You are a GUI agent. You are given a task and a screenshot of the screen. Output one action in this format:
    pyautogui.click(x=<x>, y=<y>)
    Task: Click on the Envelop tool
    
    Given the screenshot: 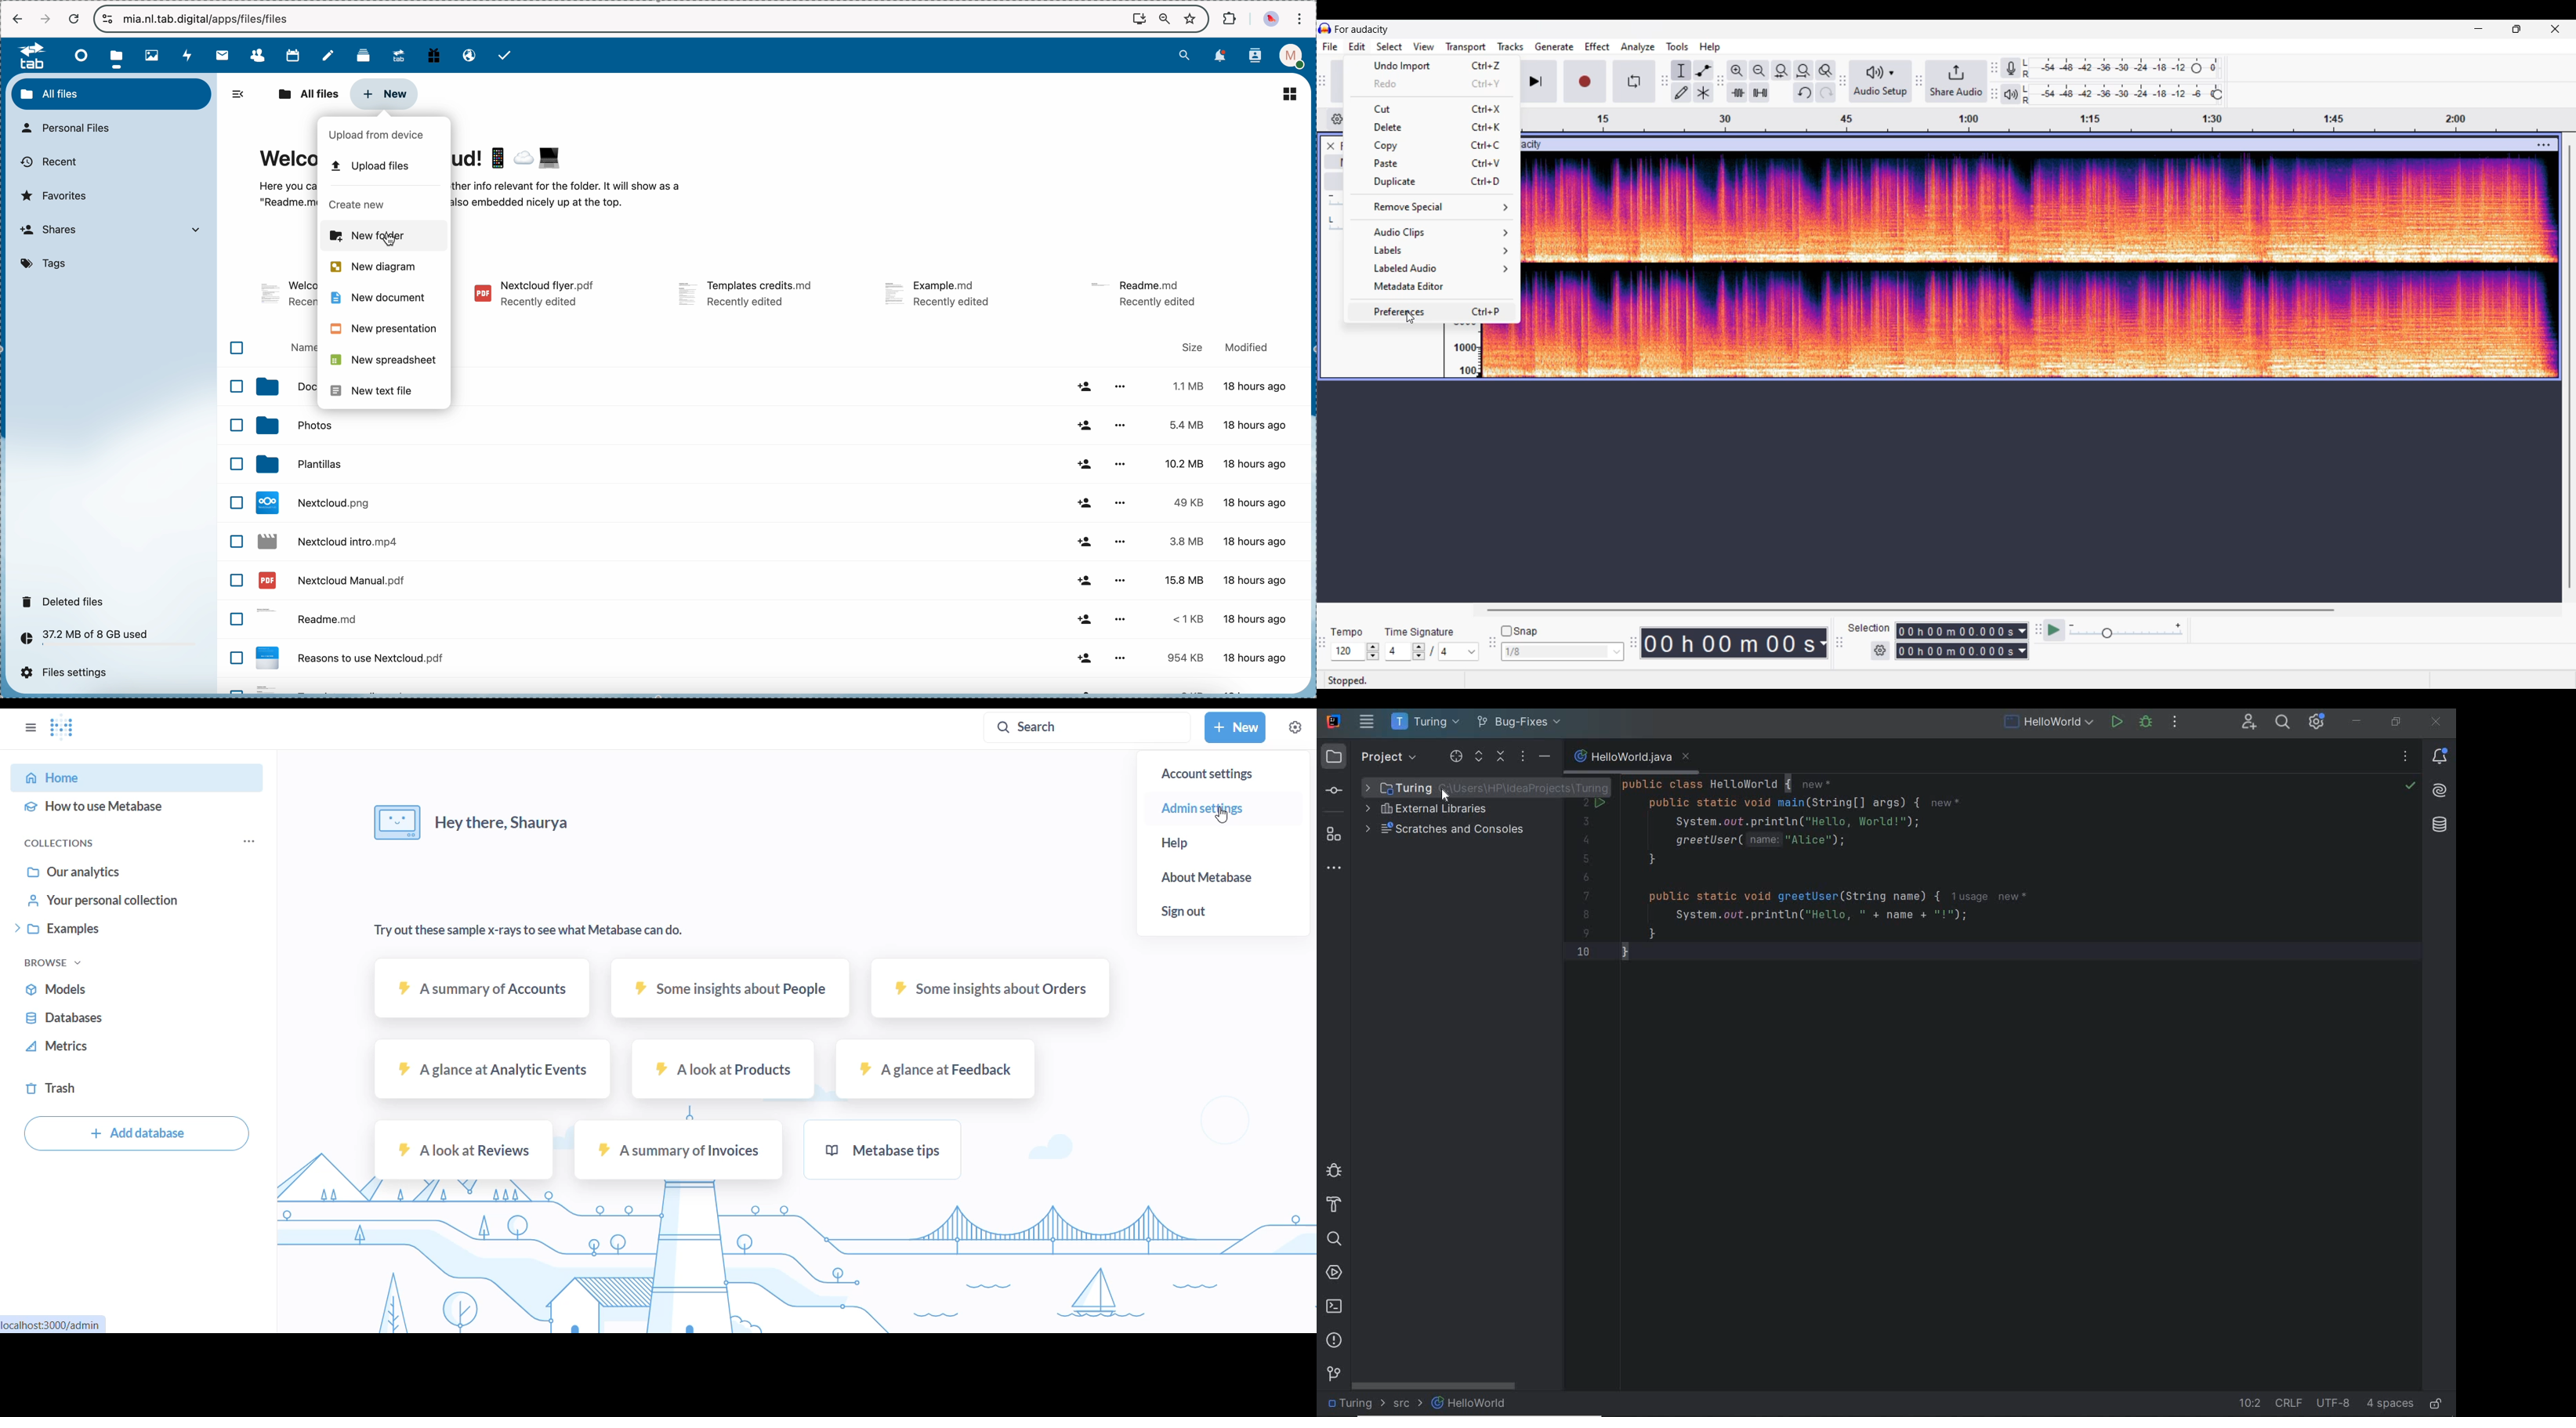 What is the action you would take?
    pyautogui.click(x=1704, y=71)
    